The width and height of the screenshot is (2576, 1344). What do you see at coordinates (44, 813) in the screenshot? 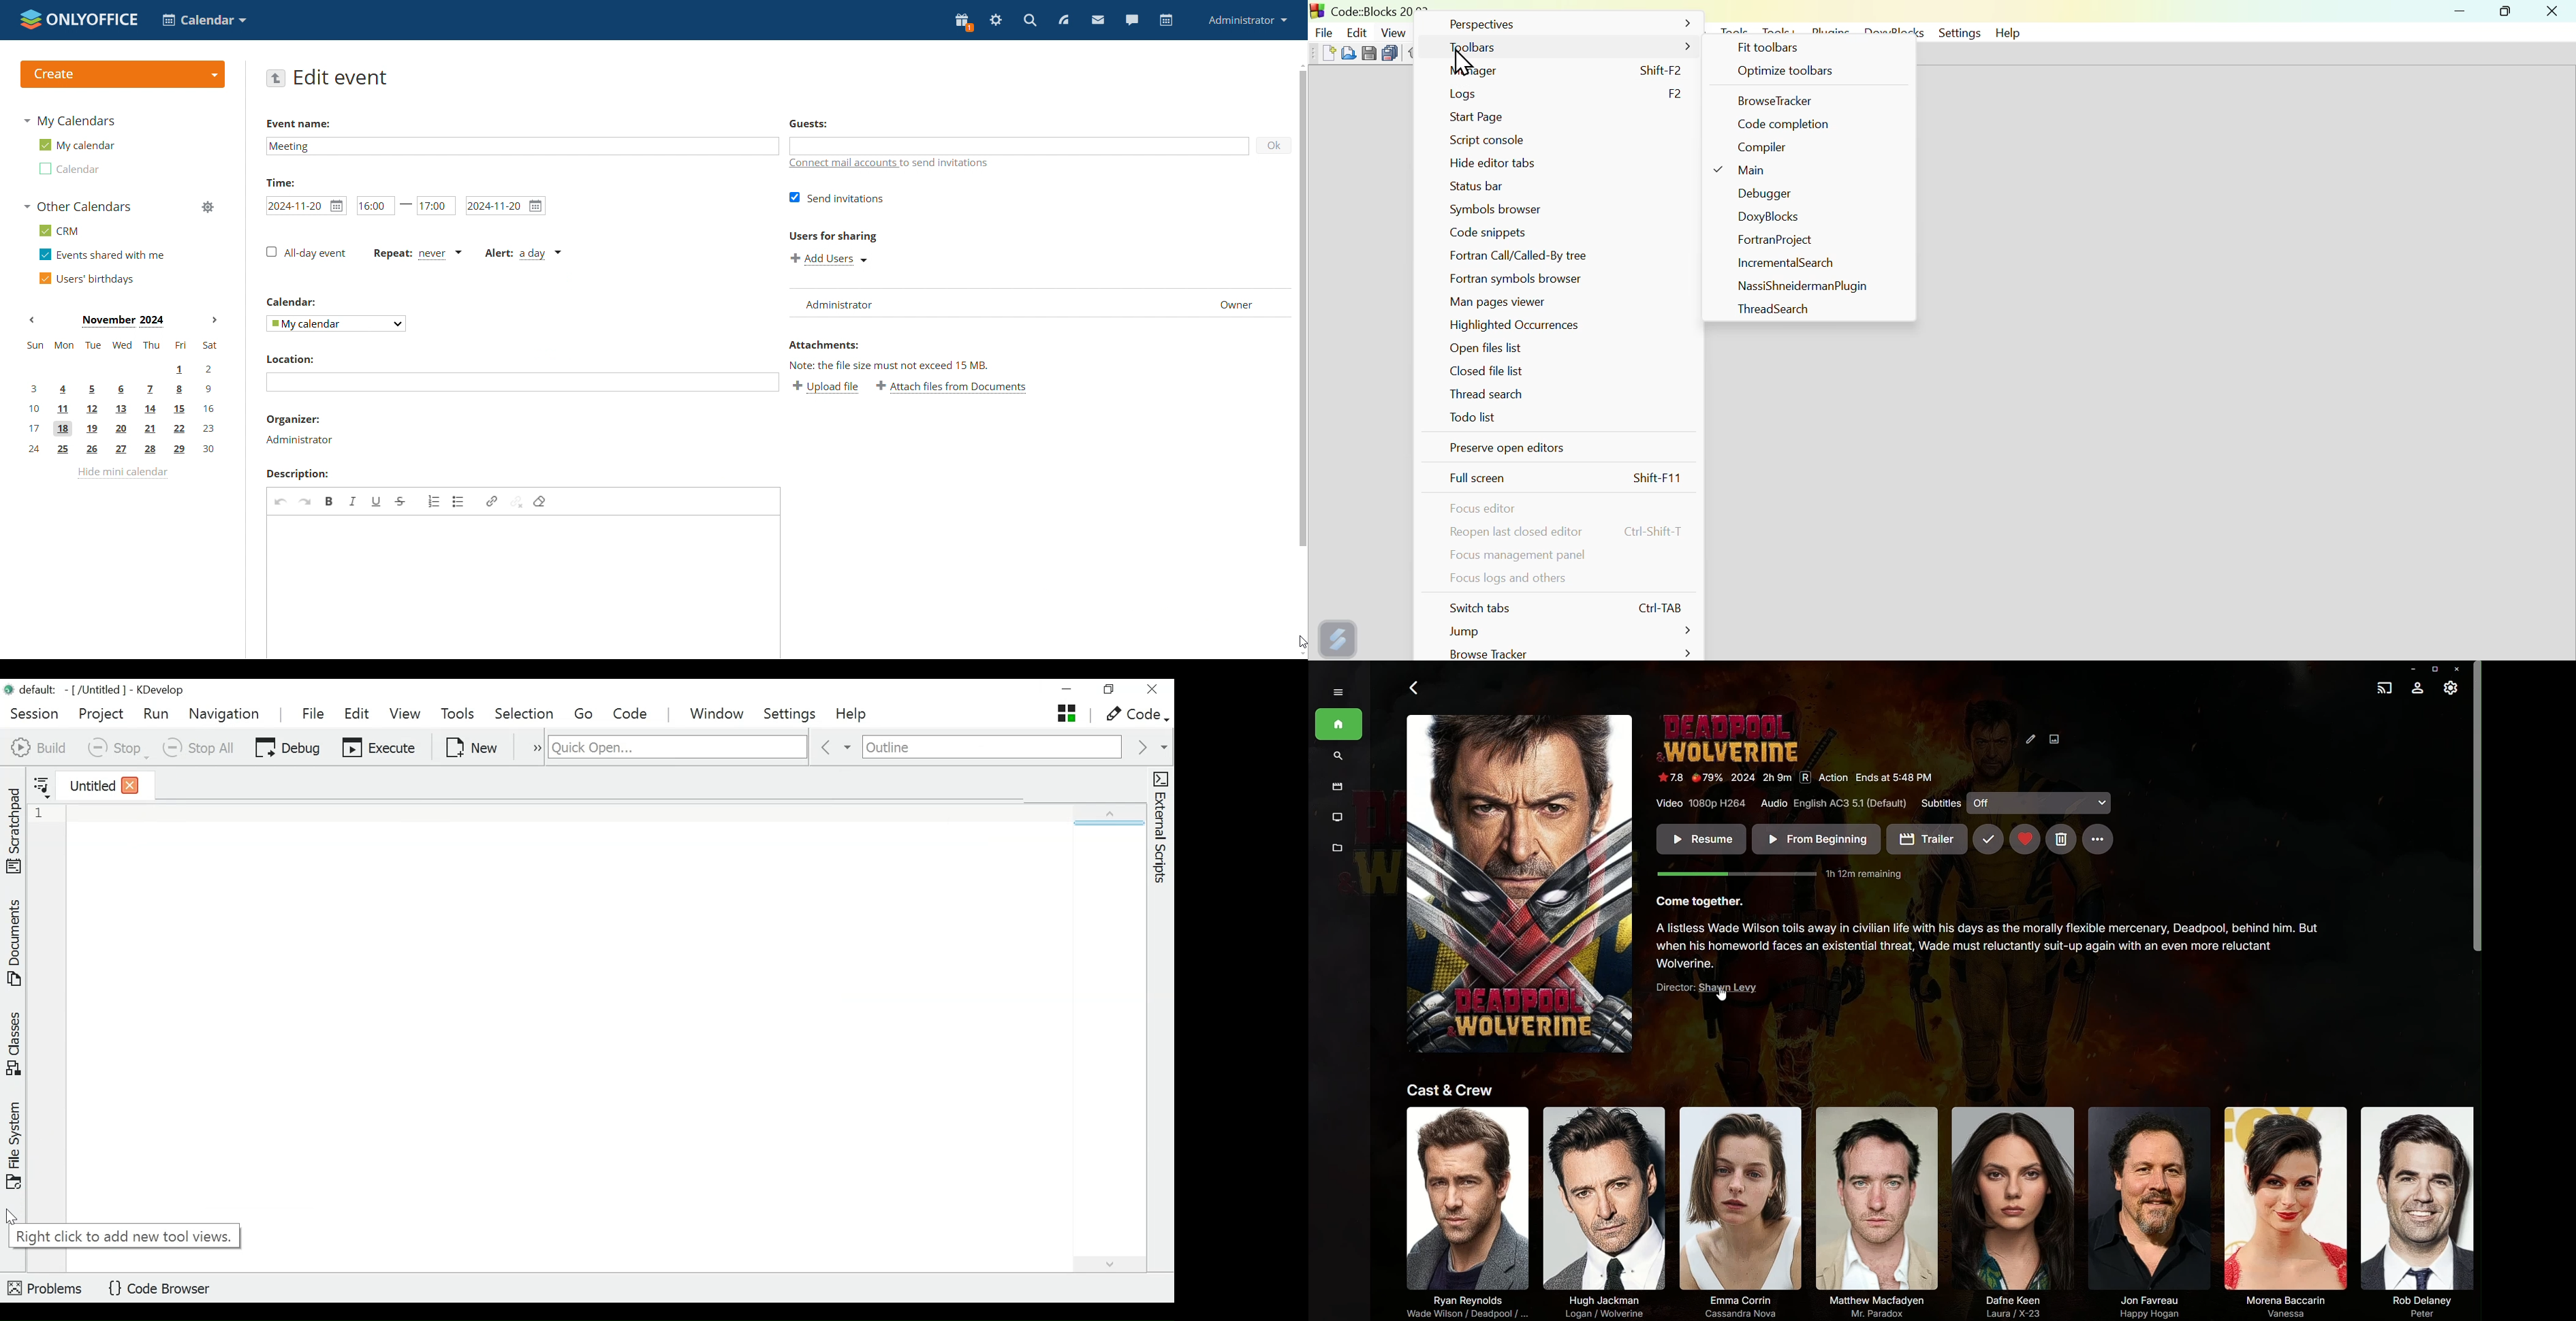
I see `1` at bounding box center [44, 813].